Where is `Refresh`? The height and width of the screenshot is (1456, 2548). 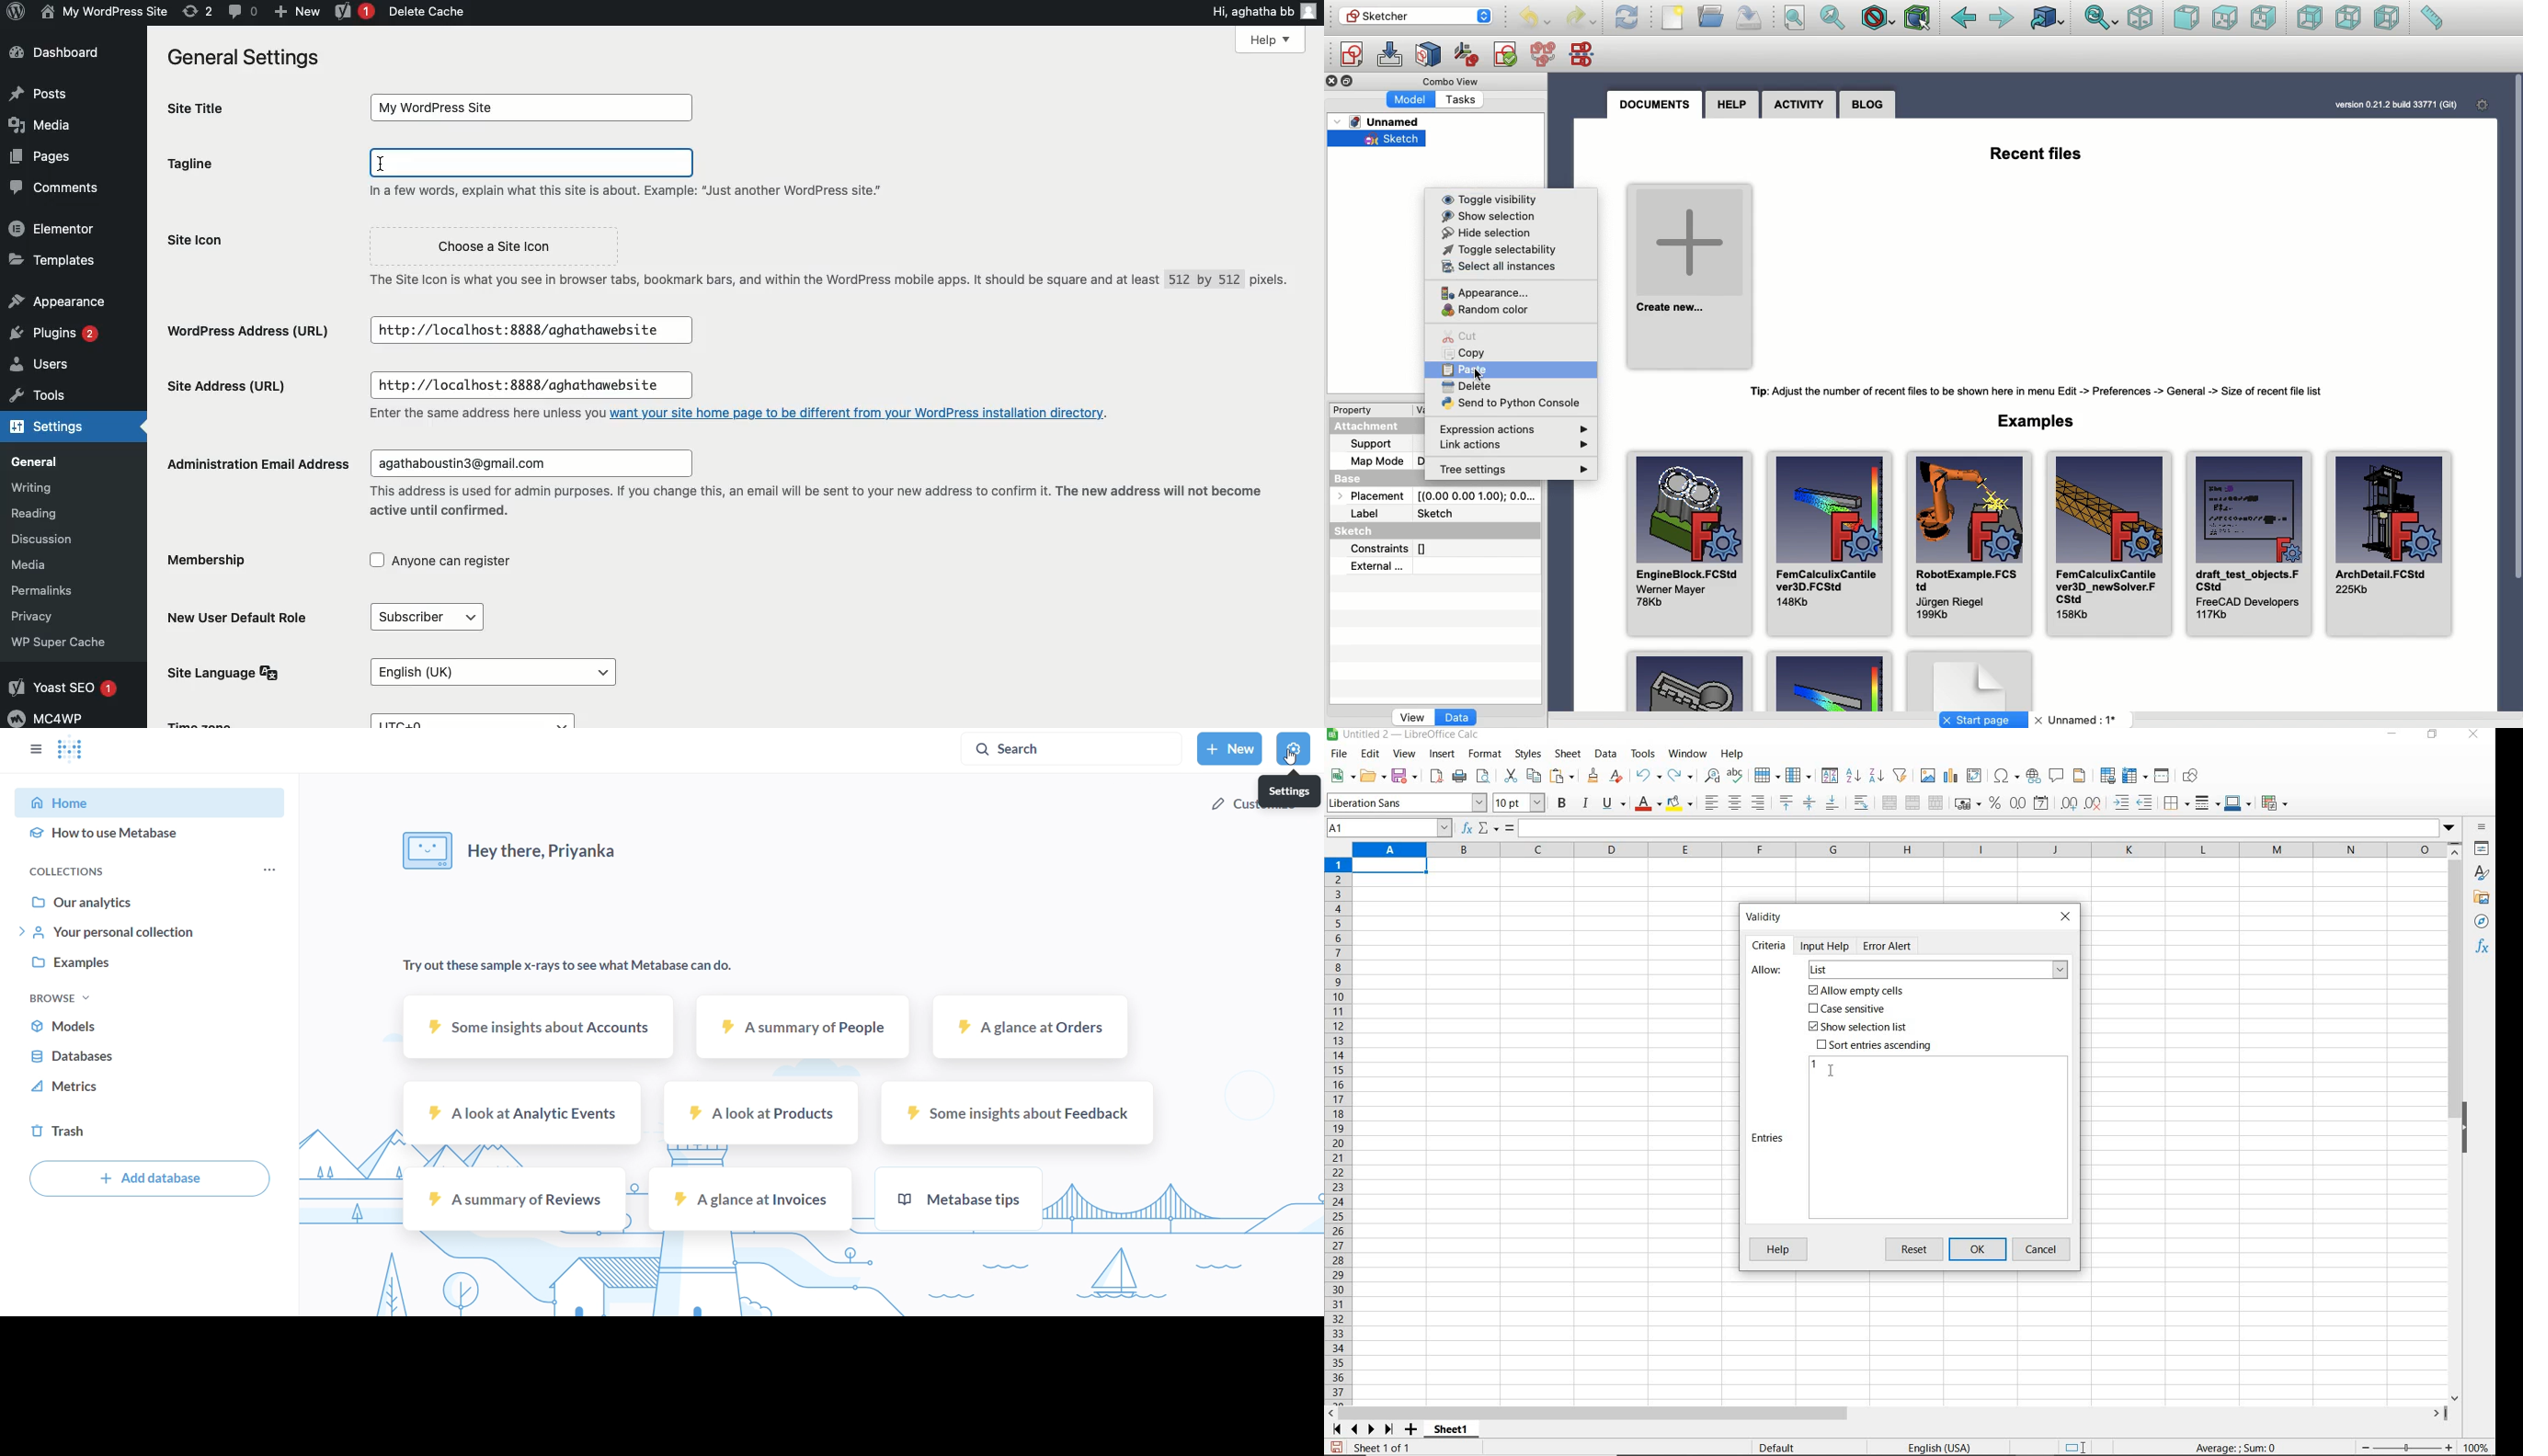 Refresh is located at coordinates (1627, 17).